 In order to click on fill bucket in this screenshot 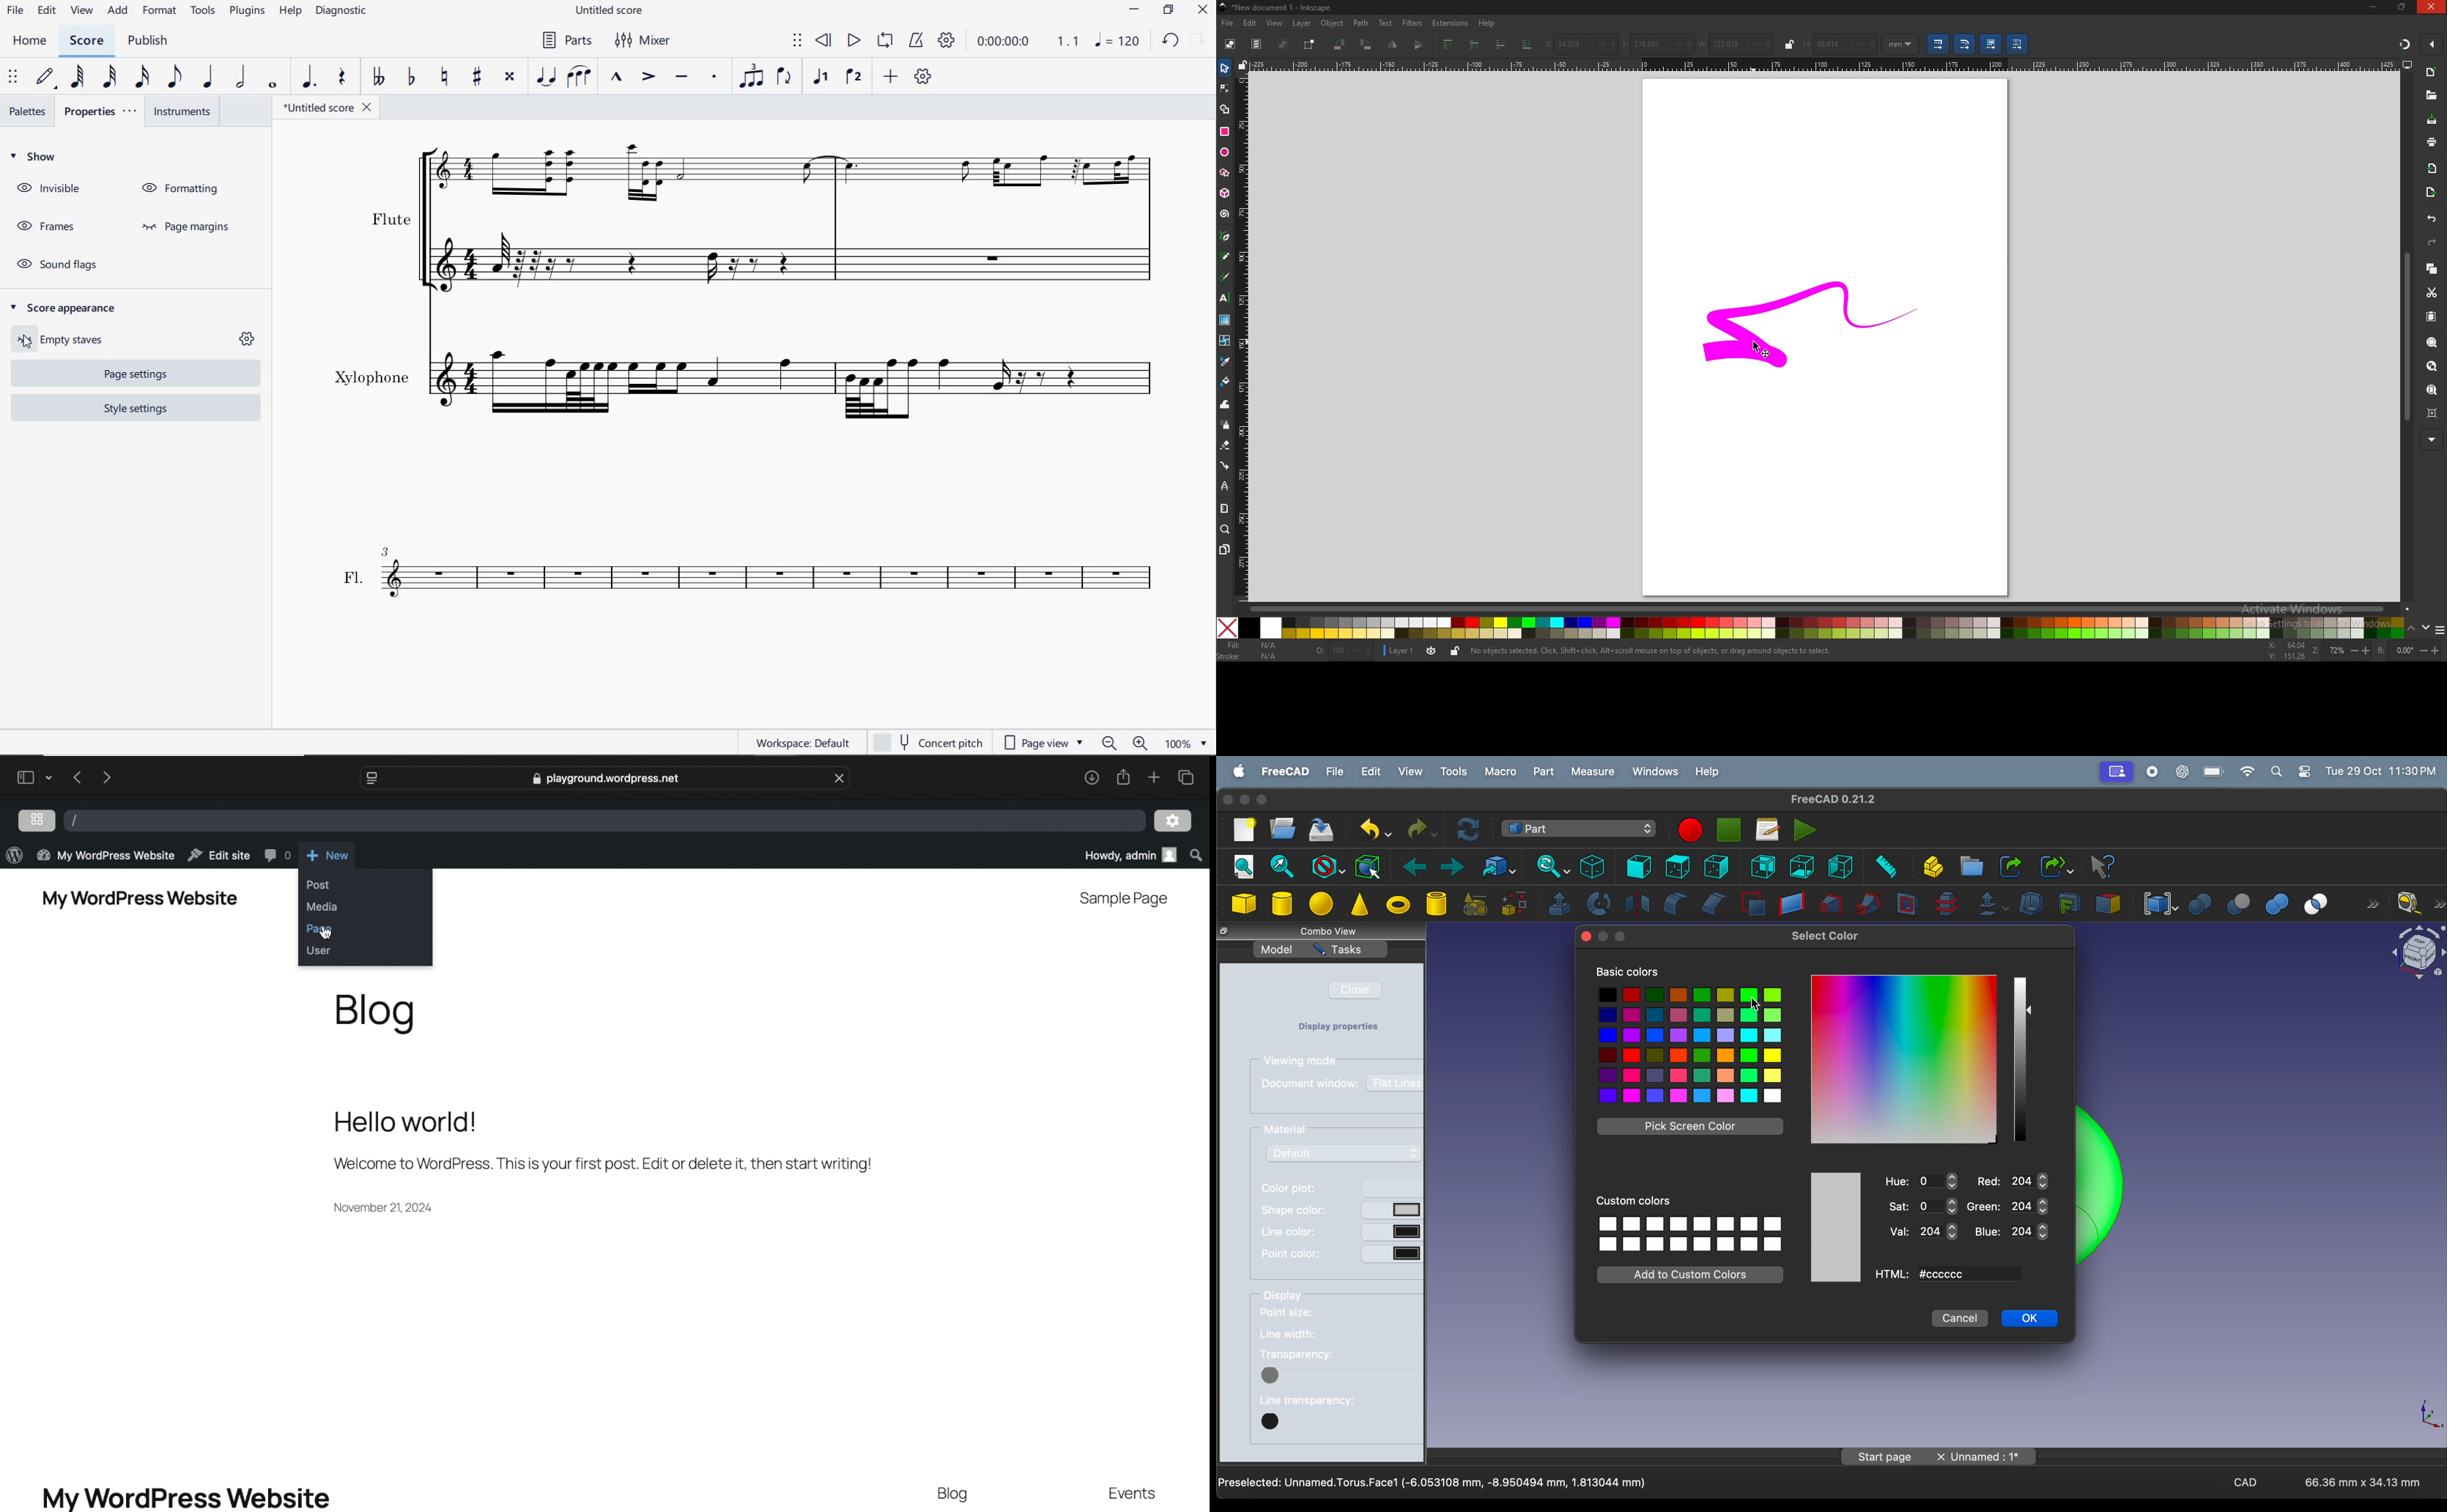, I will do `click(1226, 382)`.